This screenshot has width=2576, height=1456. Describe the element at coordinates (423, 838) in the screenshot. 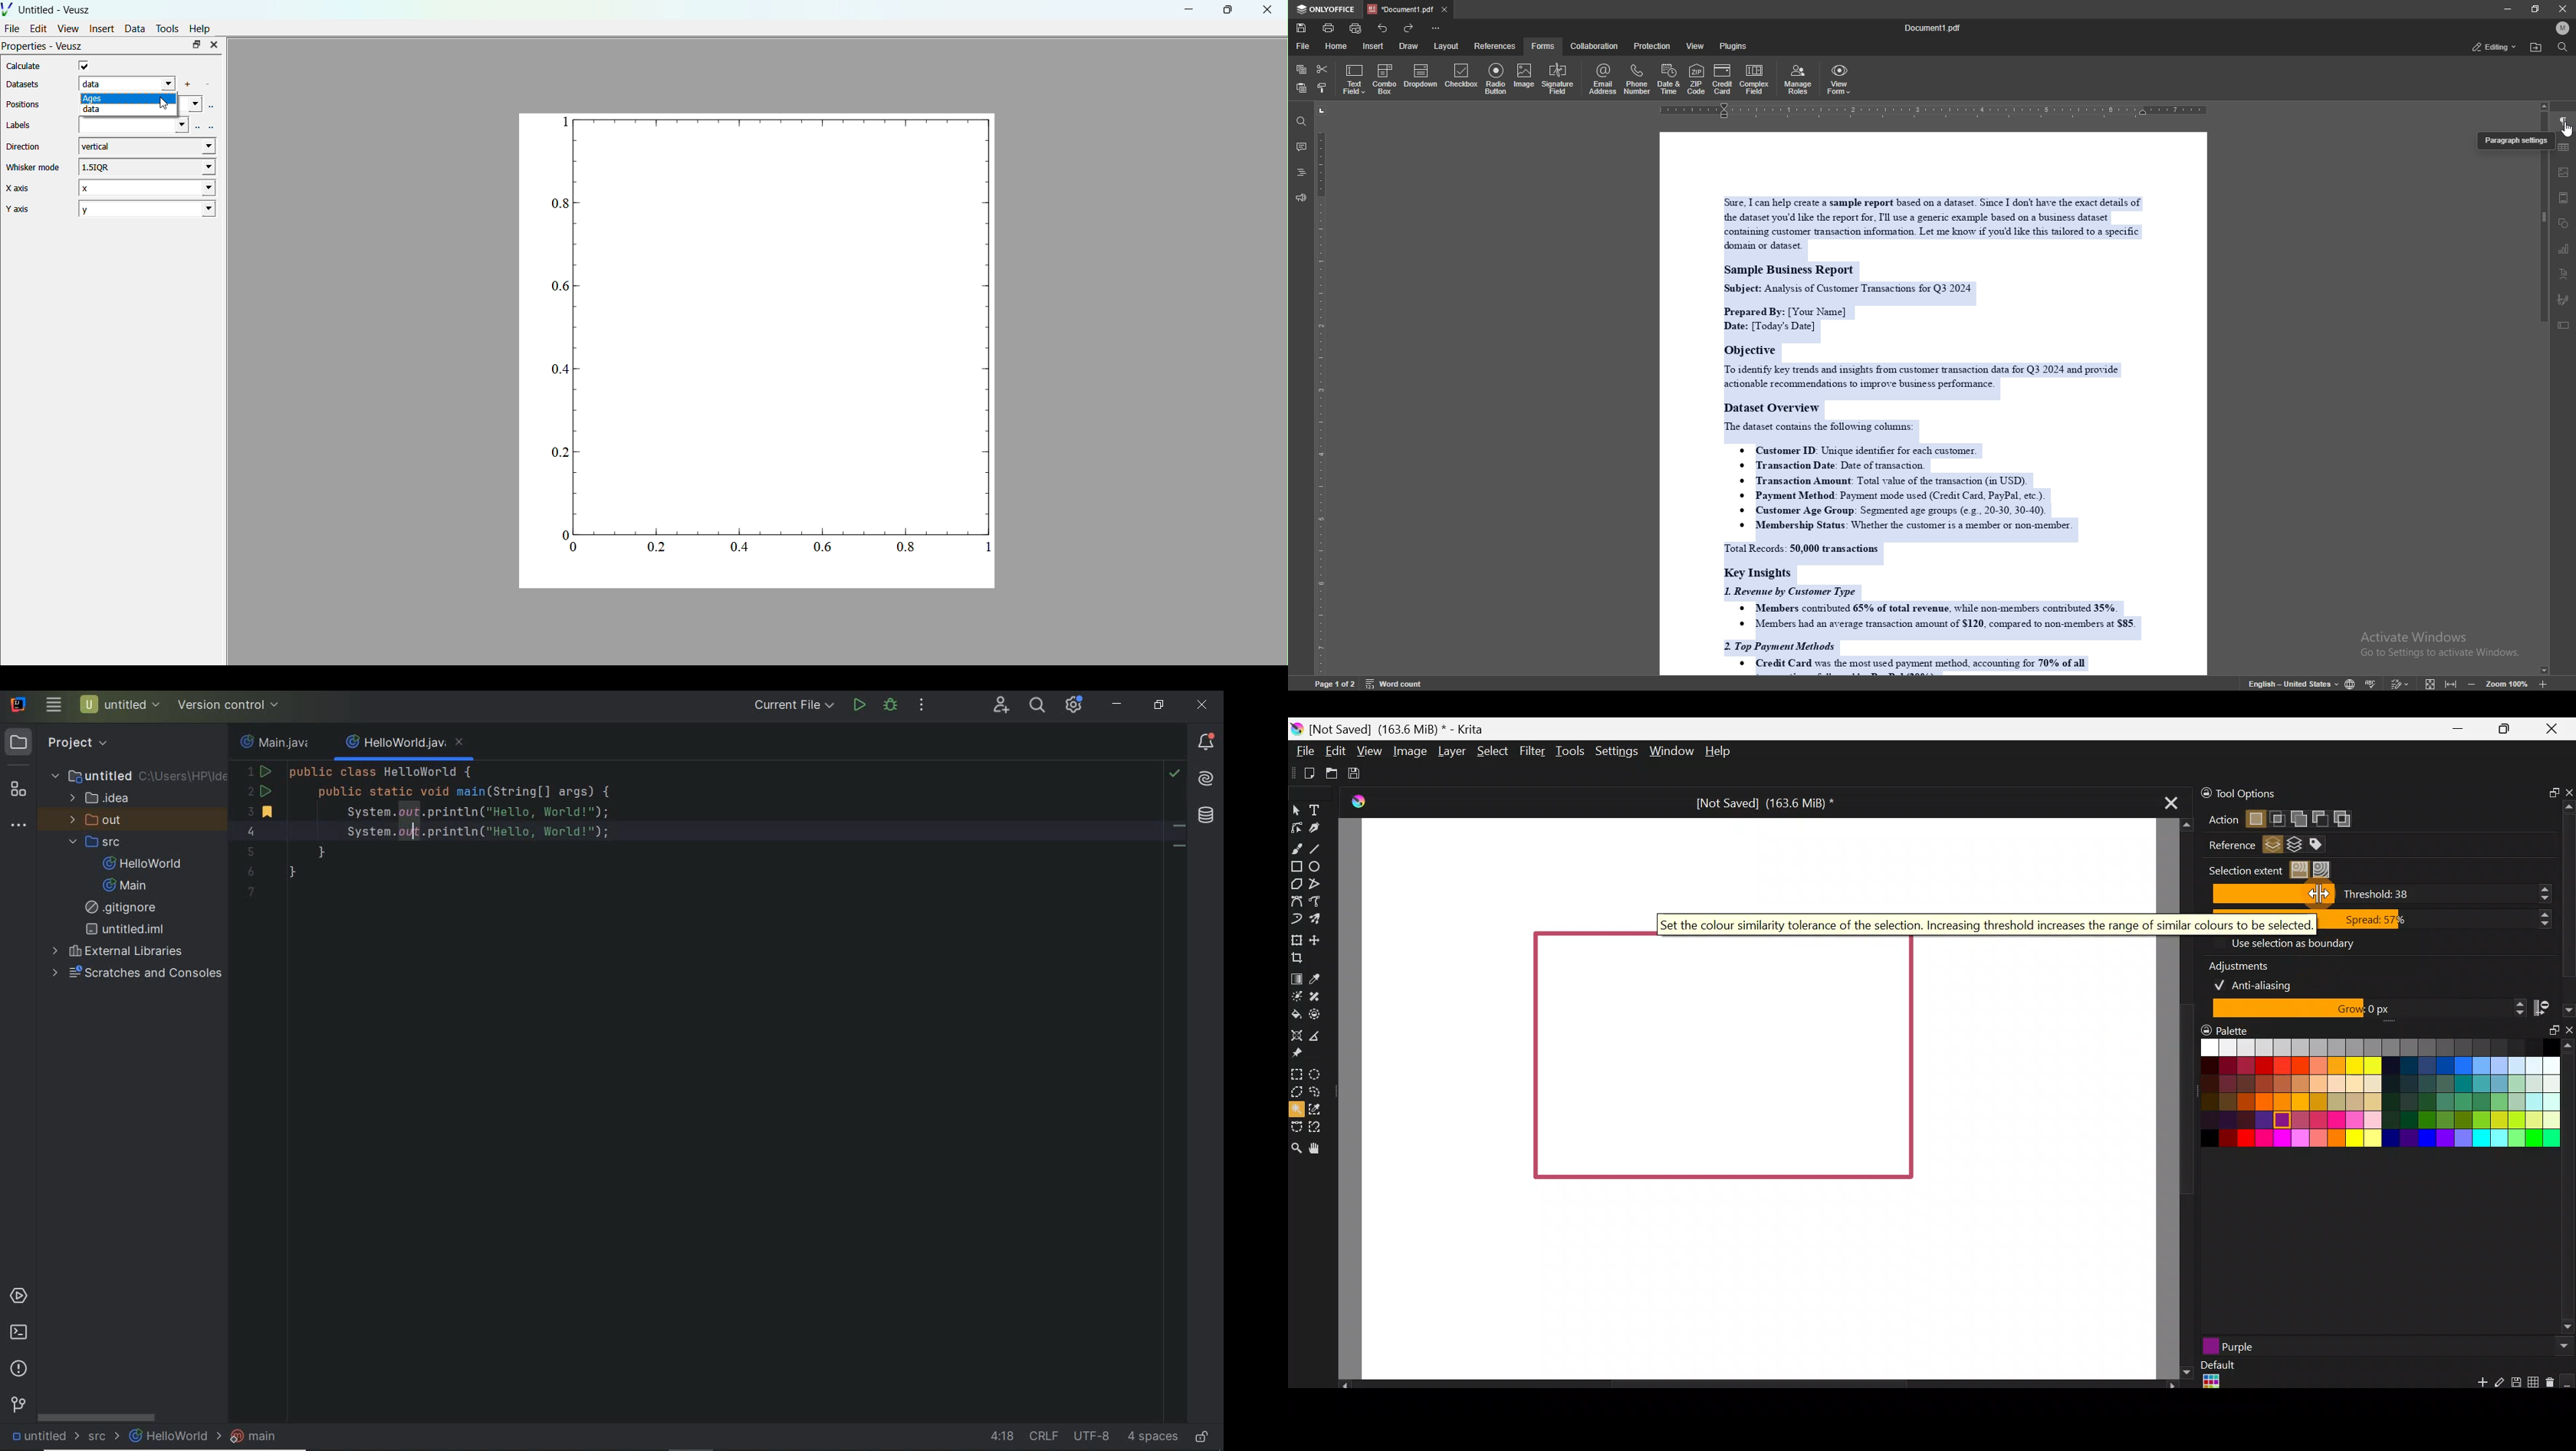

I see `Text cursor` at that location.